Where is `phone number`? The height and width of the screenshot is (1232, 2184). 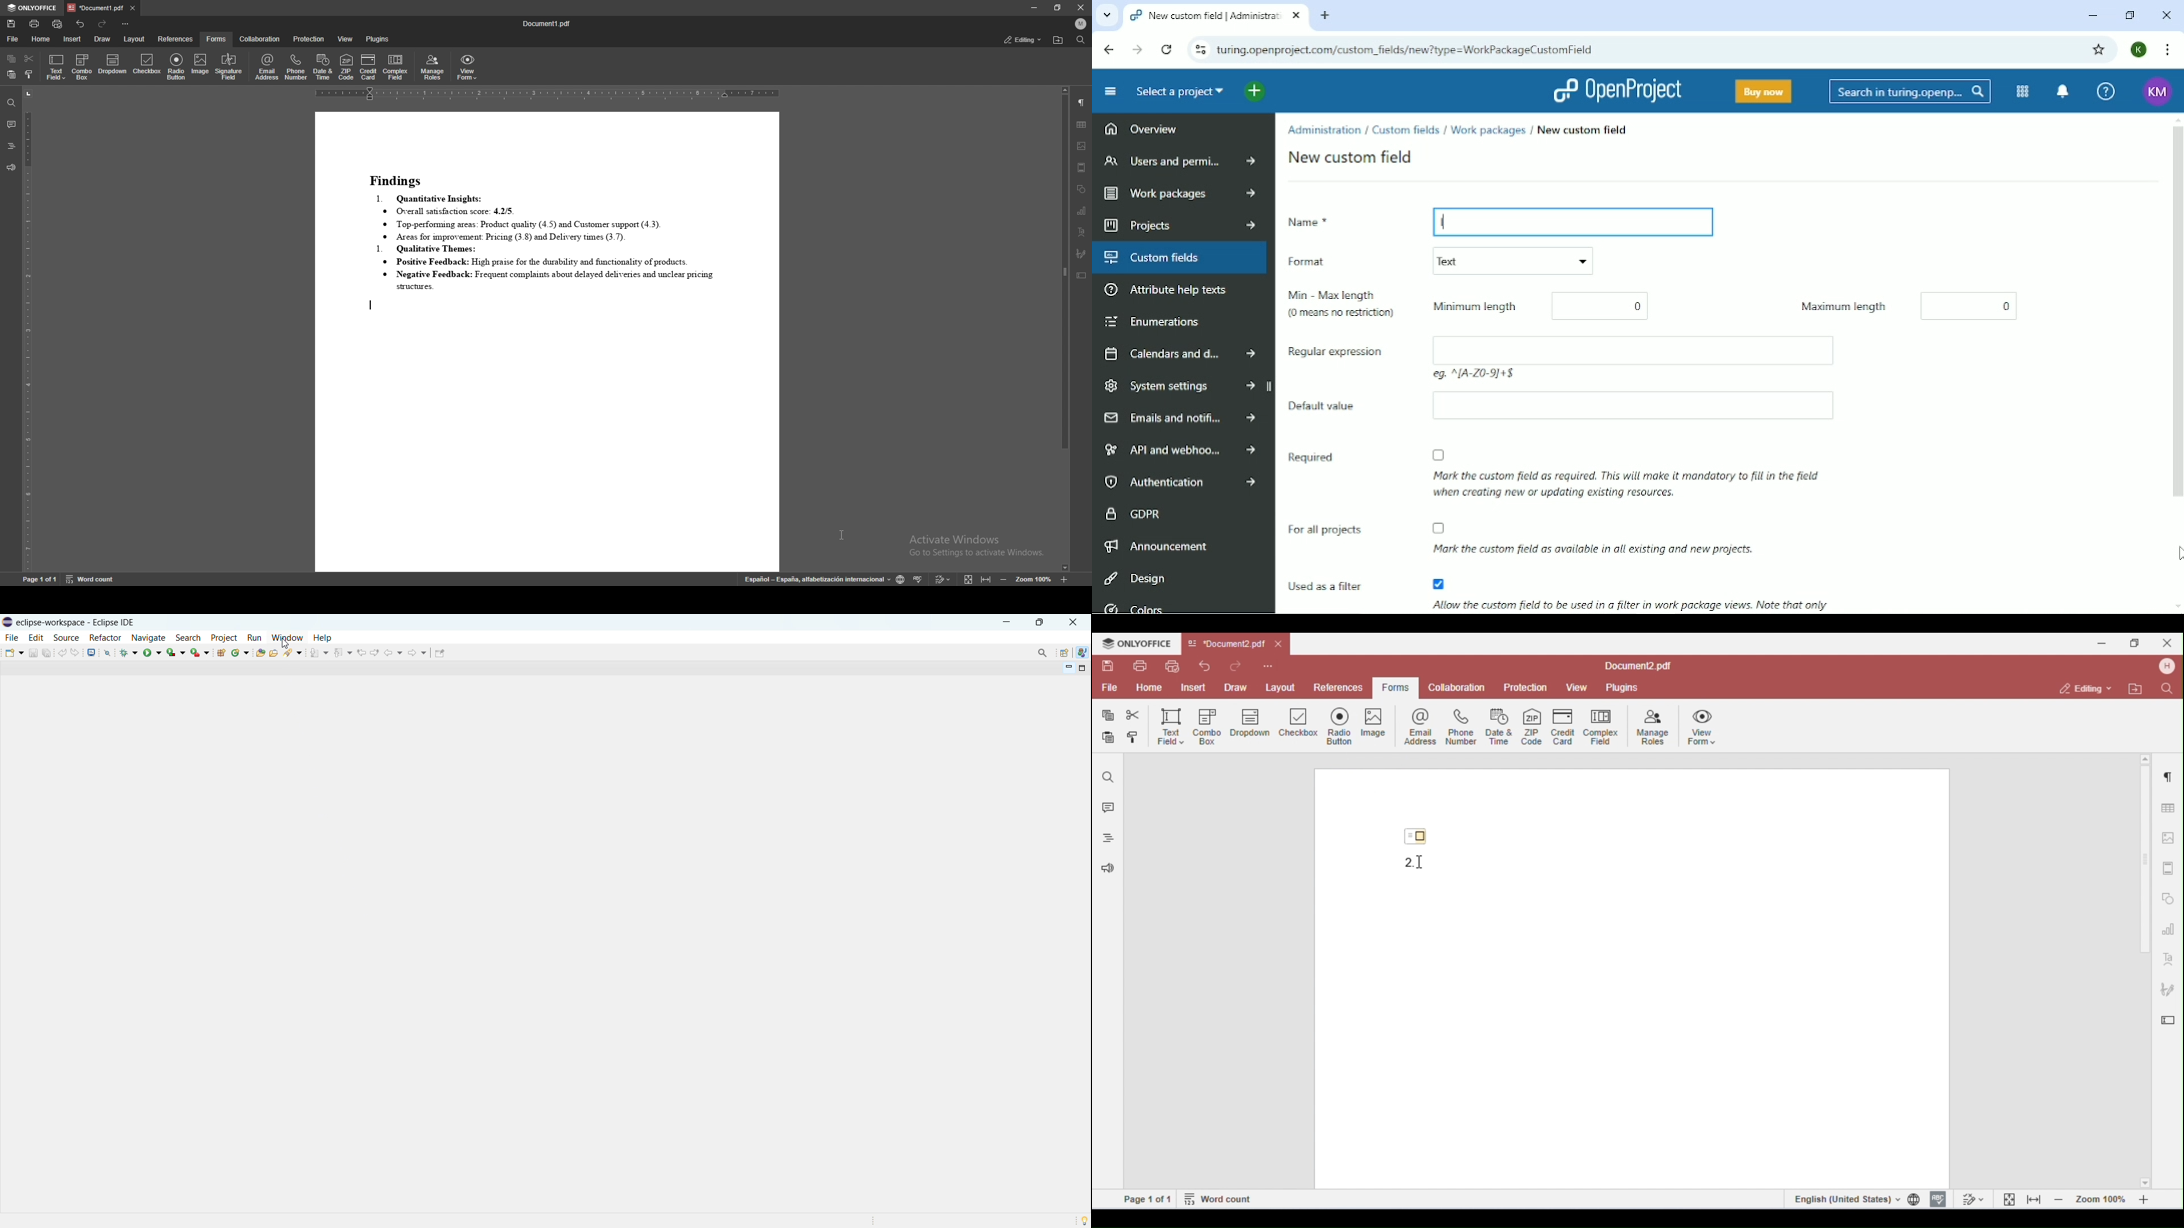
phone number is located at coordinates (297, 67).